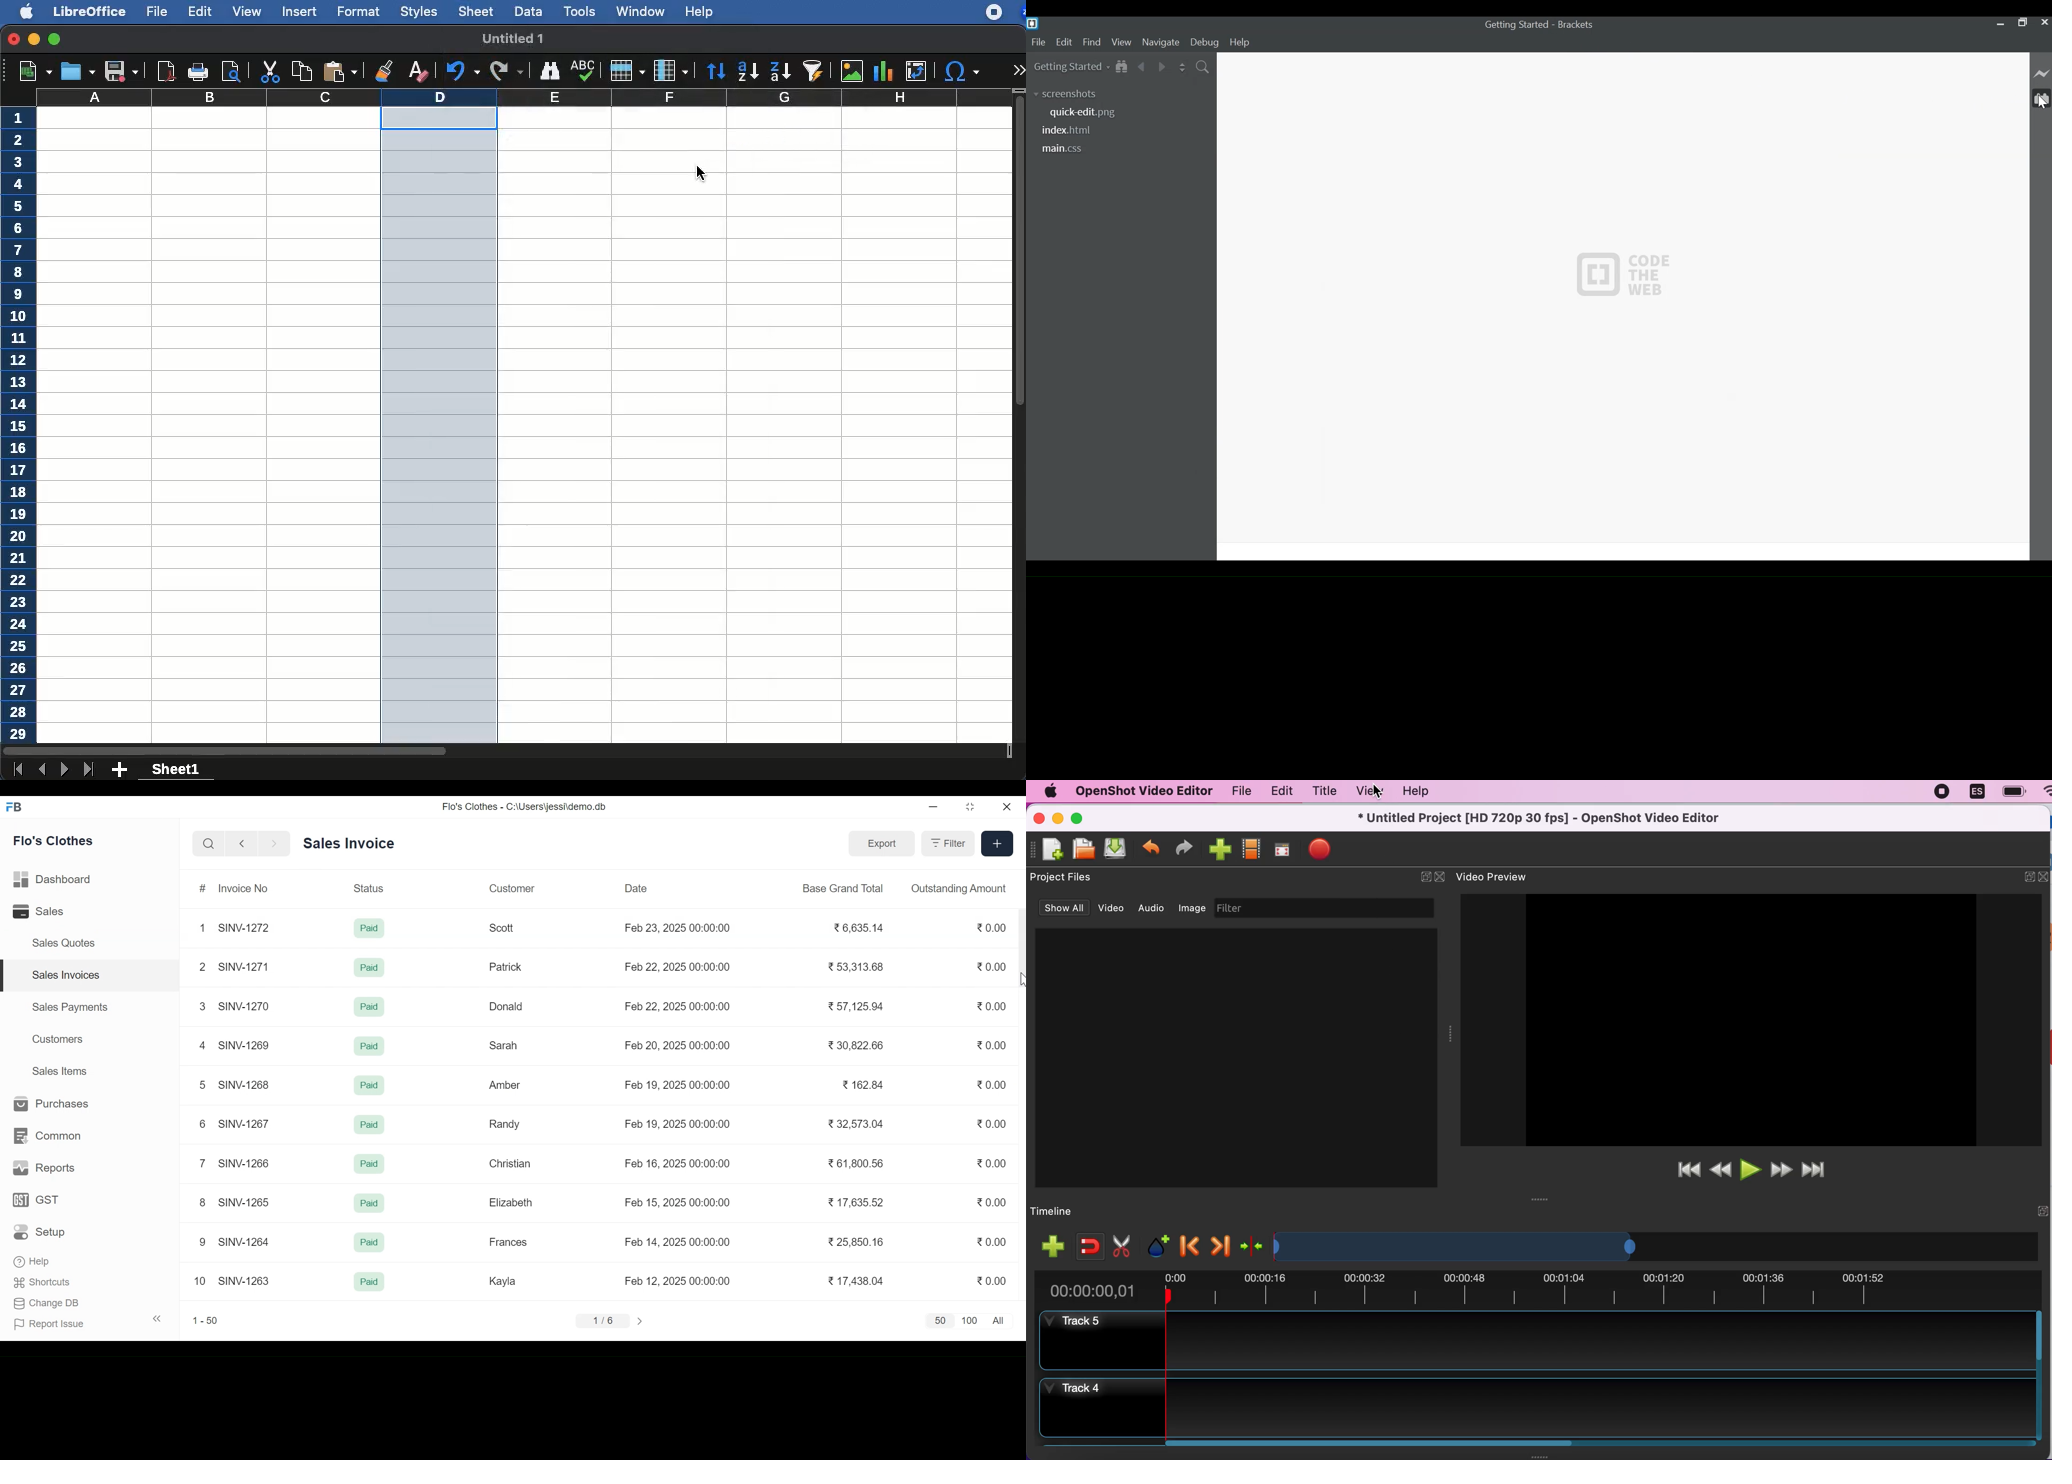 The width and height of the screenshot is (2072, 1484). What do you see at coordinates (299, 71) in the screenshot?
I see `copy` at bounding box center [299, 71].